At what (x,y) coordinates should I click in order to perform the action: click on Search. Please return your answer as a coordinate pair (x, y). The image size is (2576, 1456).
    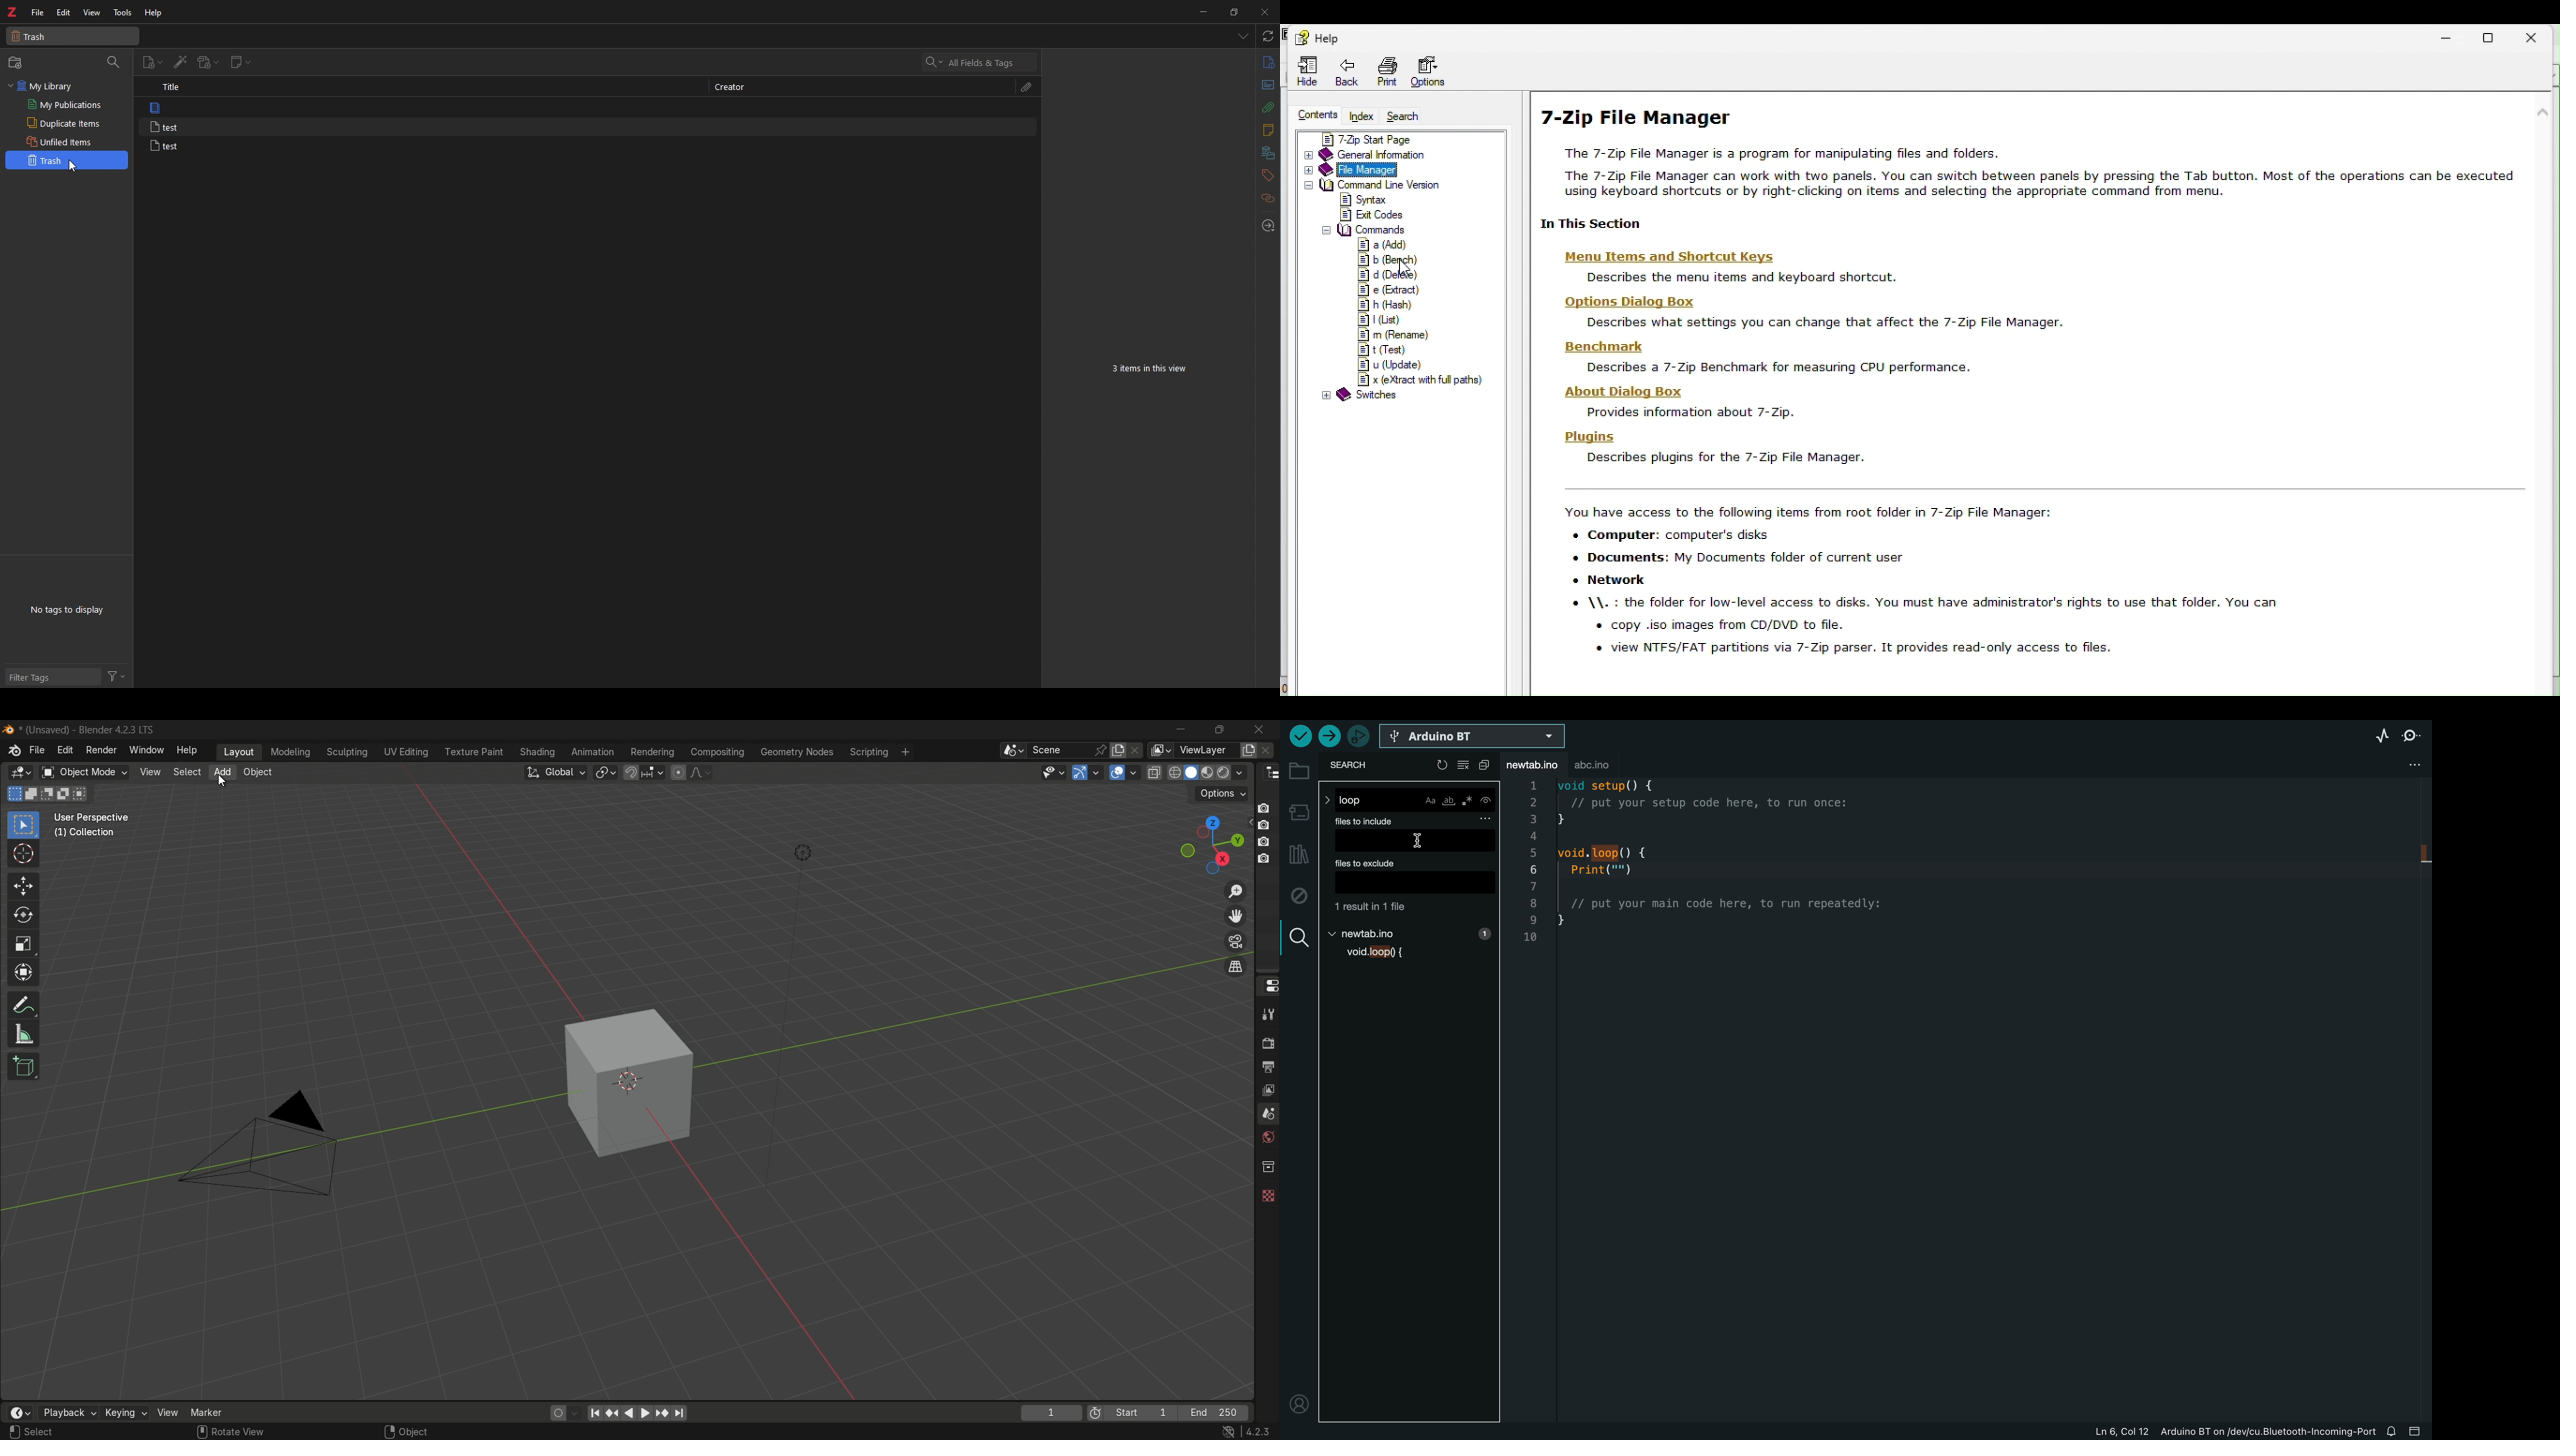
    Looking at the image, I should click on (1403, 117).